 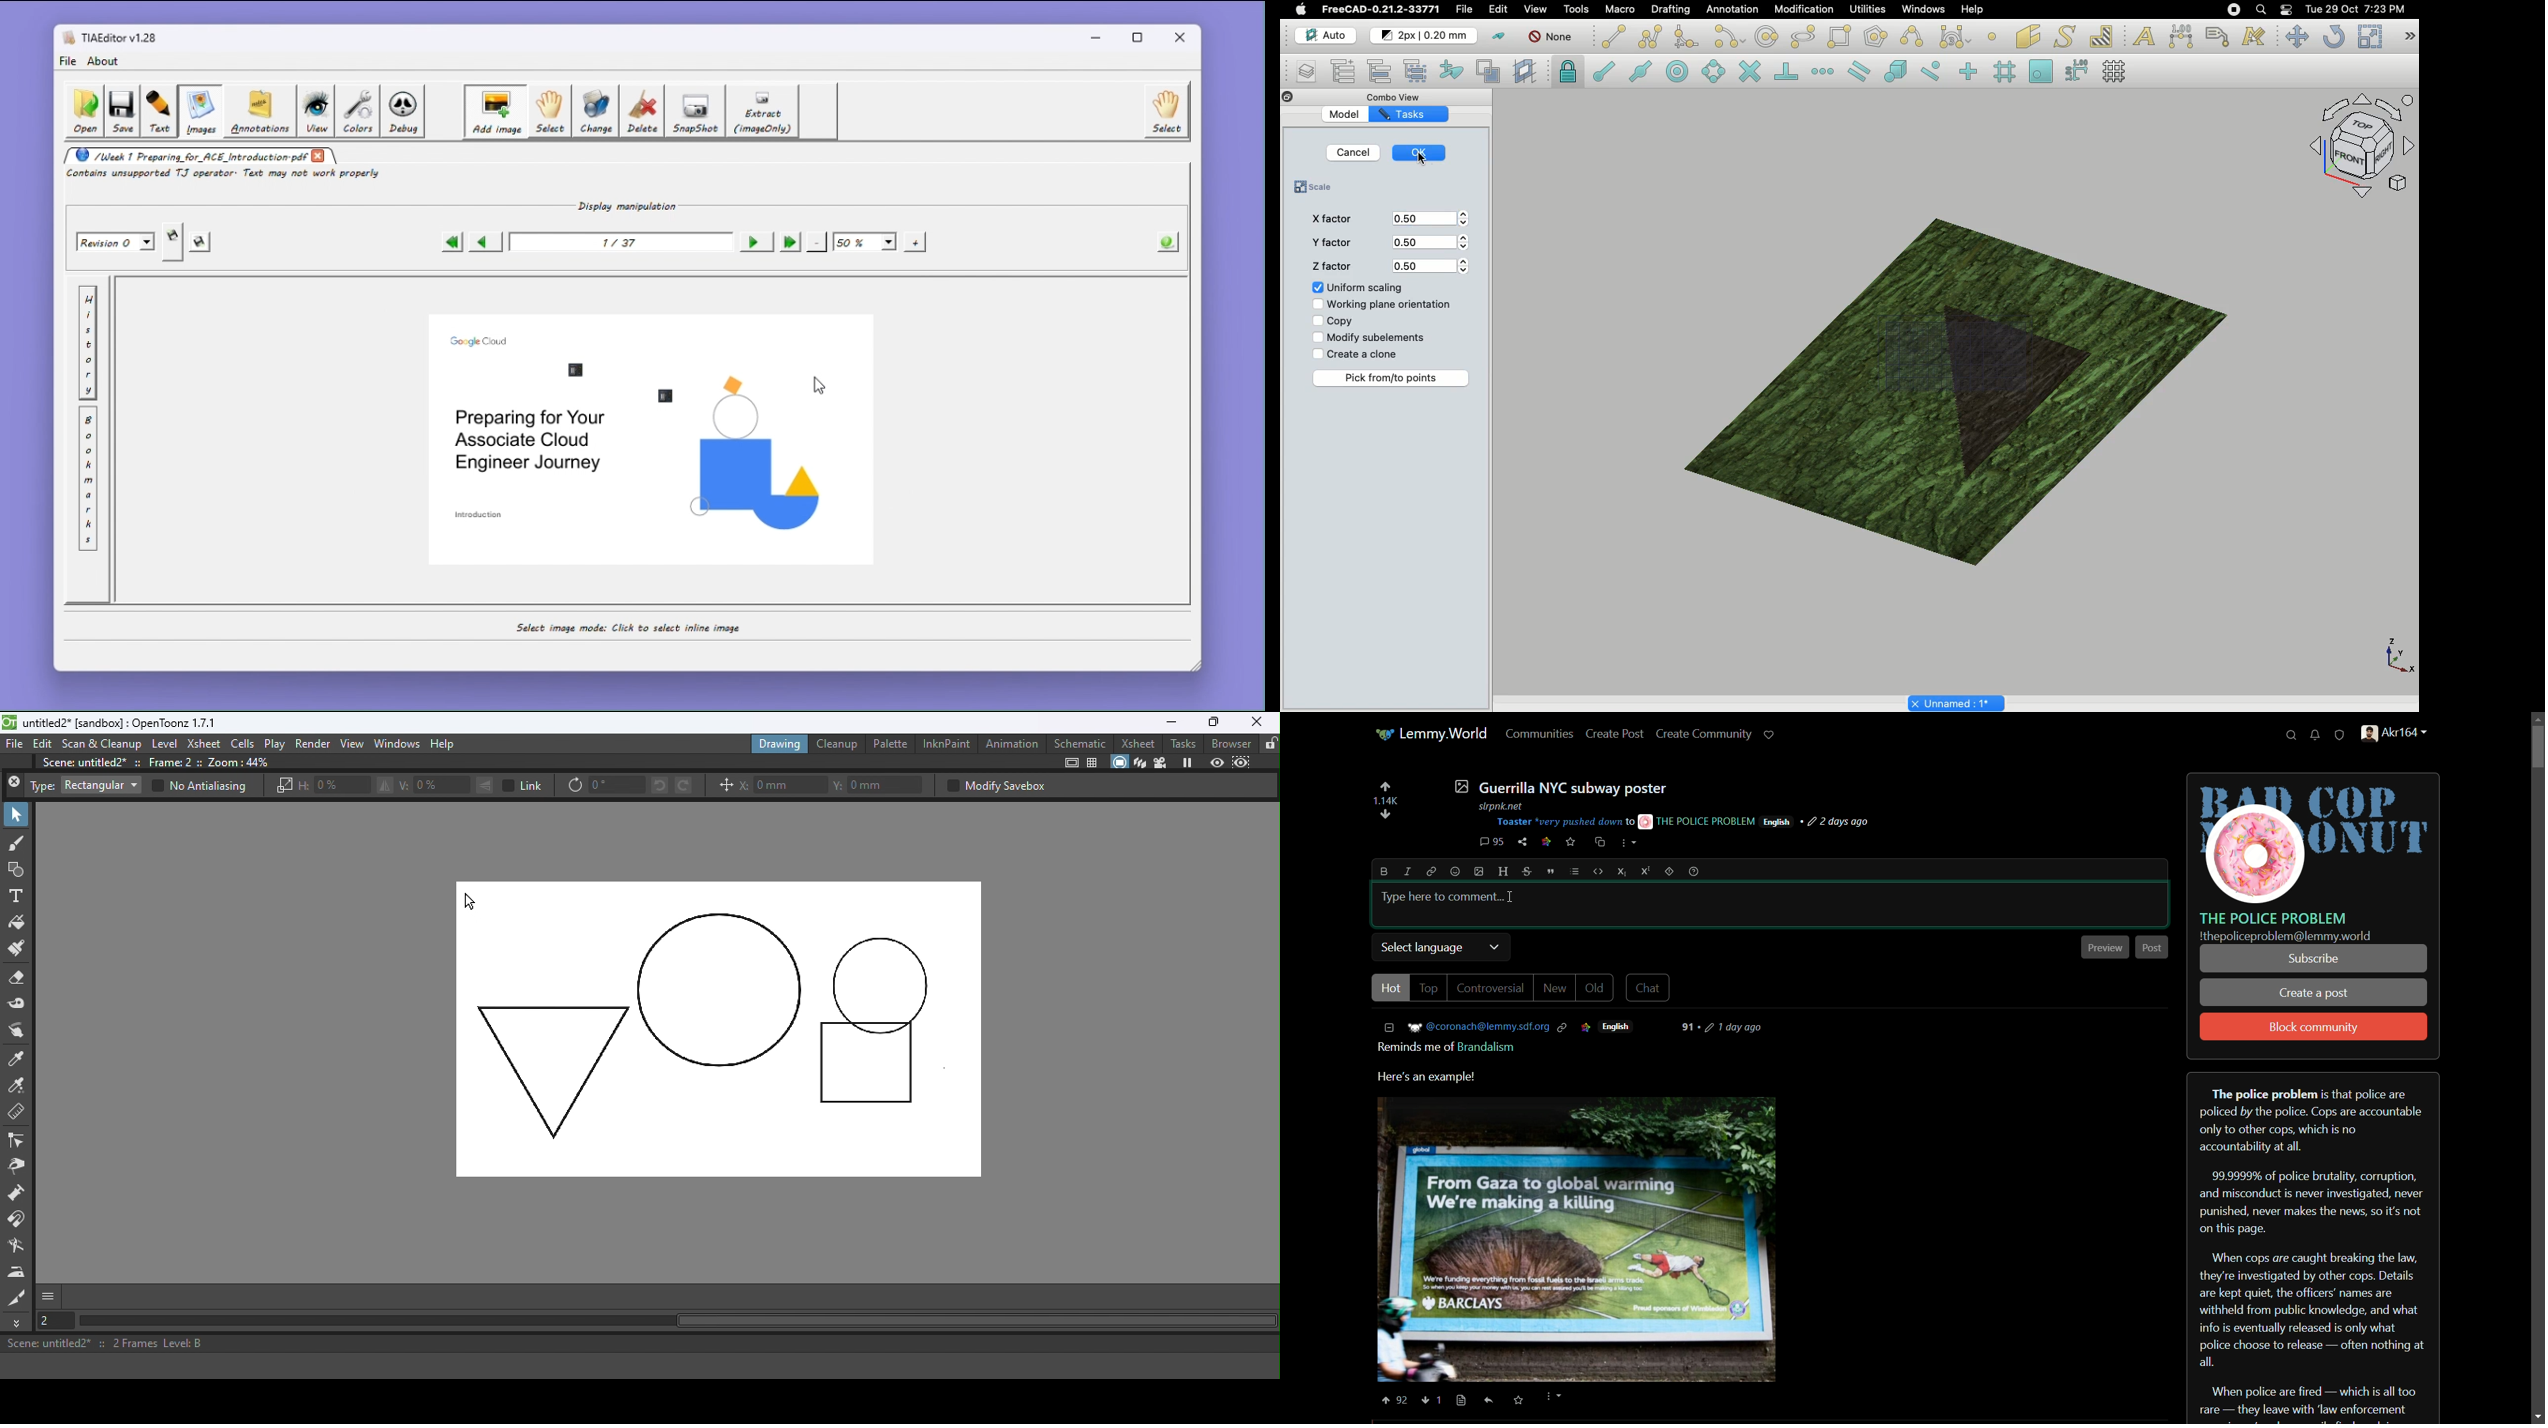 What do you see at coordinates (1269, 744) in the screenshot?
I see `Lock rooms tab` at bounding box center [1269, 744].